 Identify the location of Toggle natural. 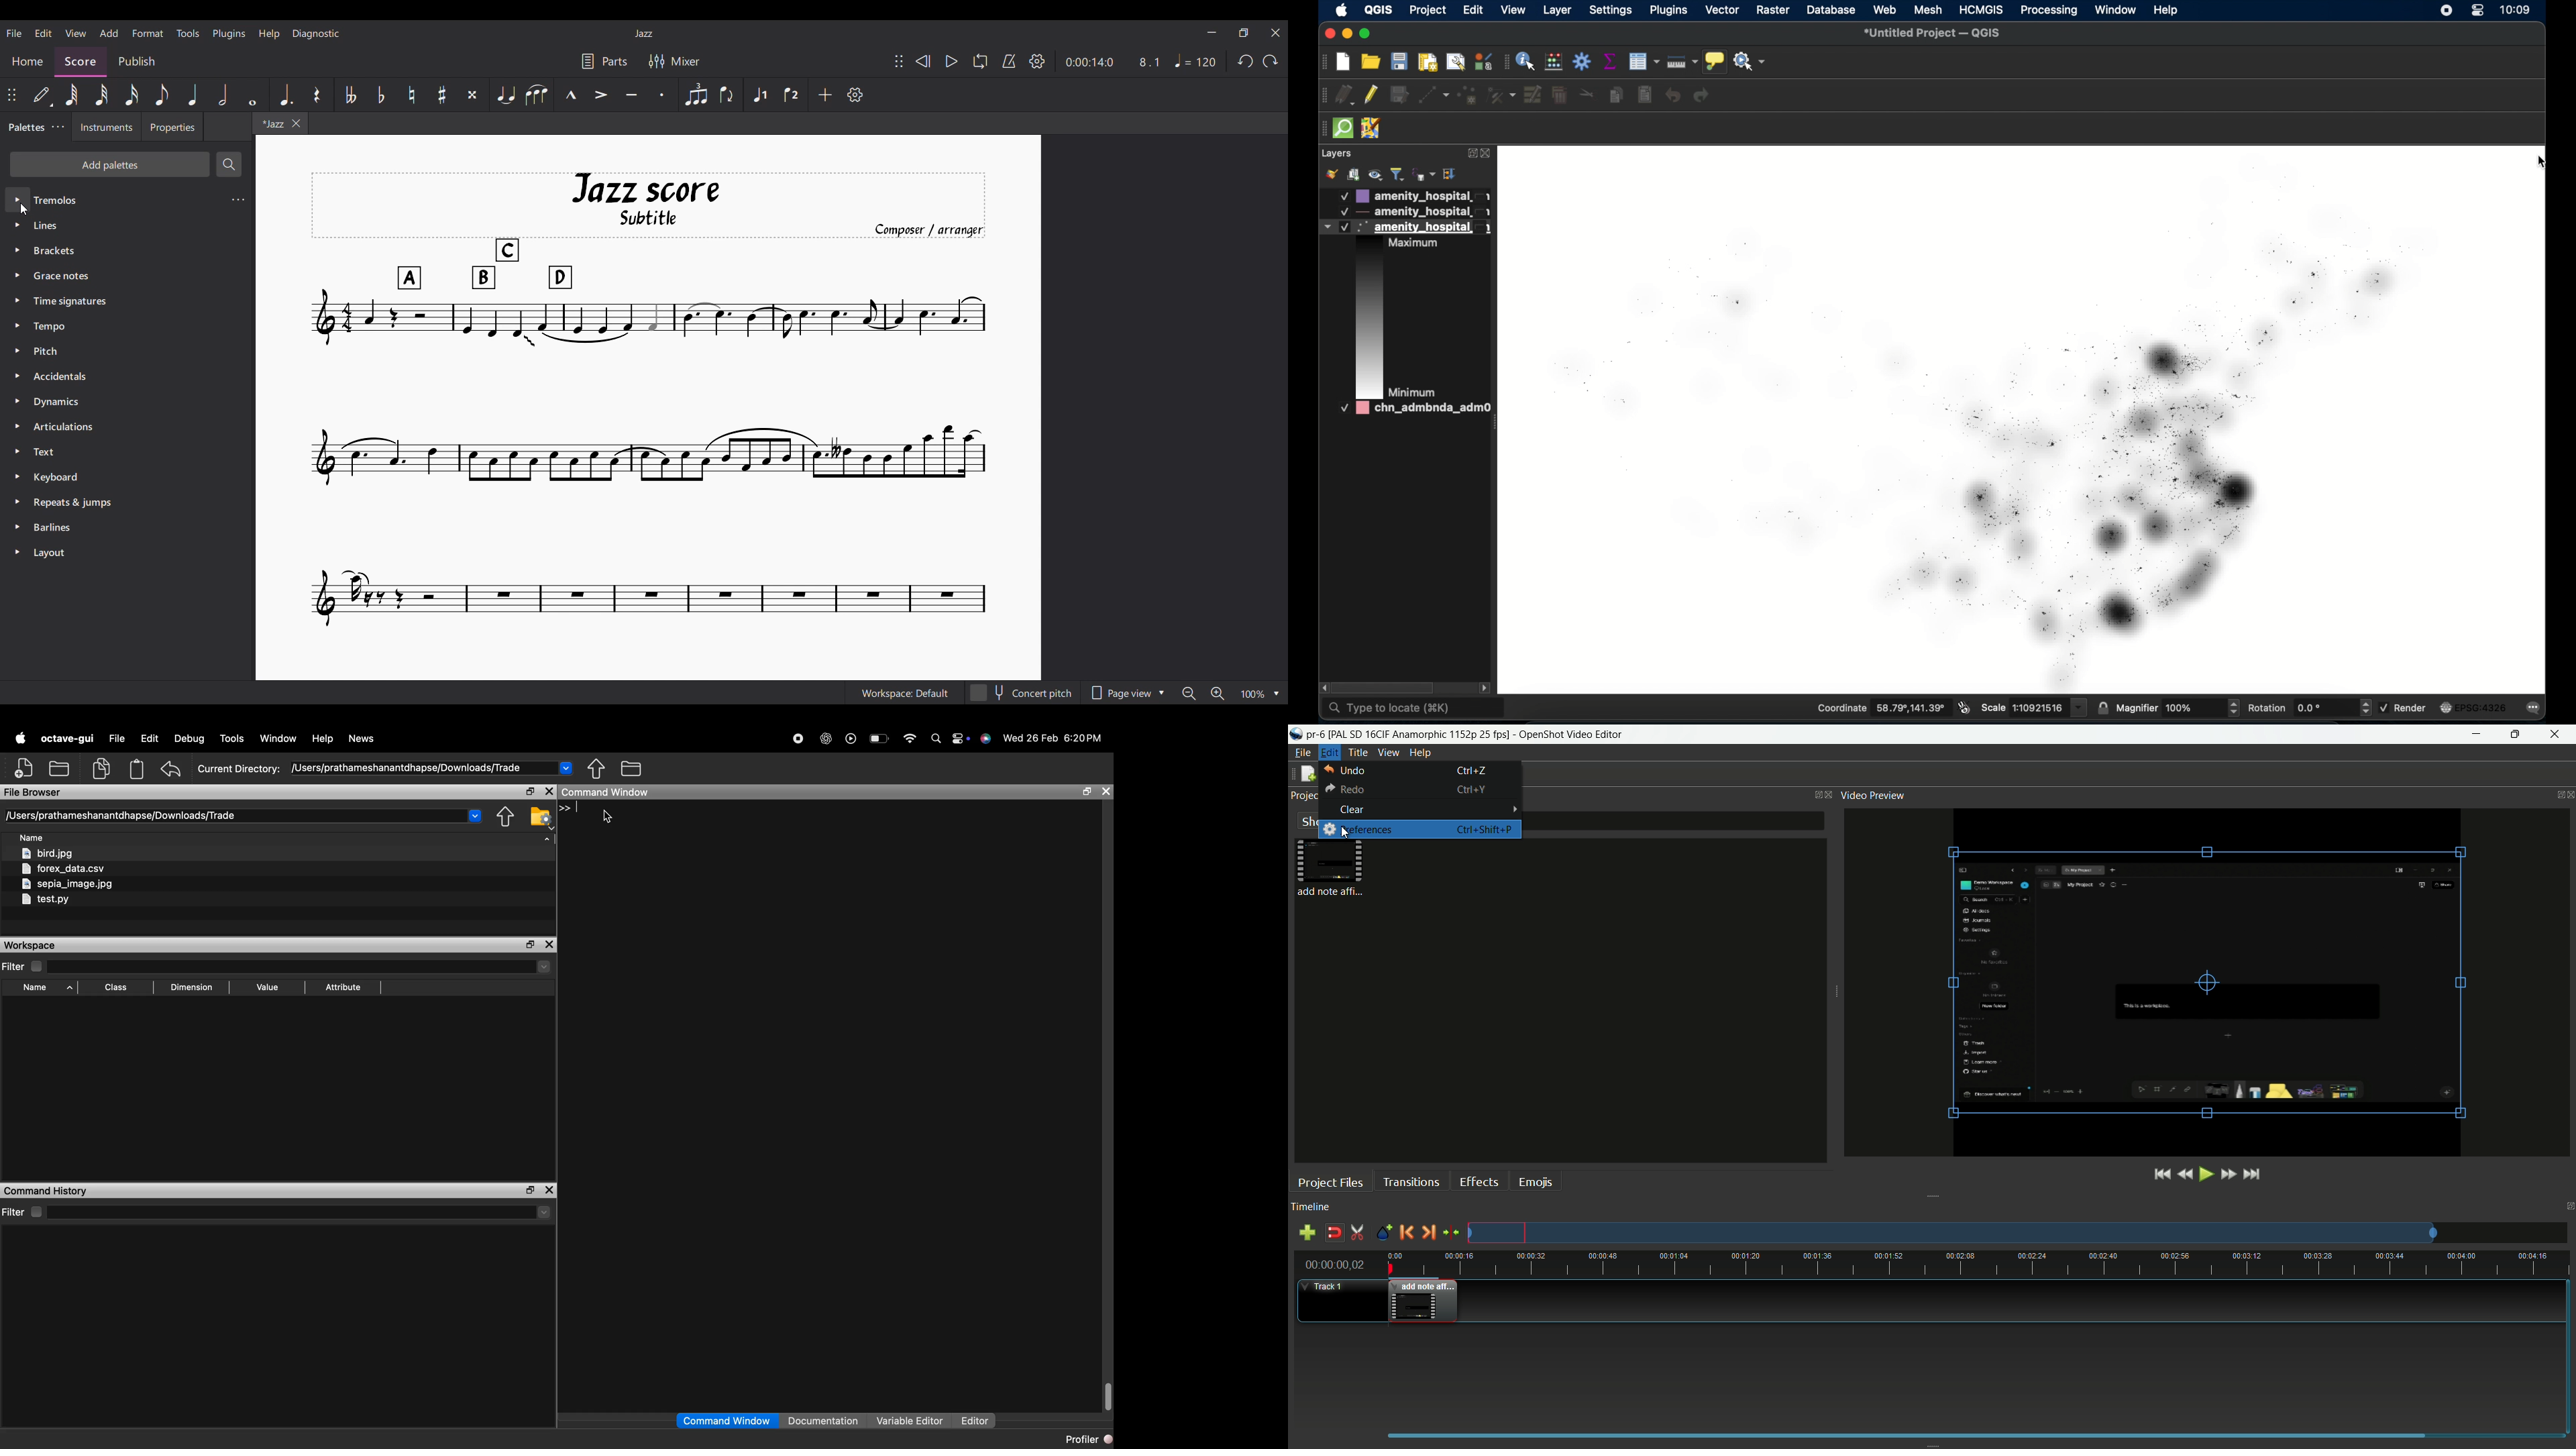
(412, 95).